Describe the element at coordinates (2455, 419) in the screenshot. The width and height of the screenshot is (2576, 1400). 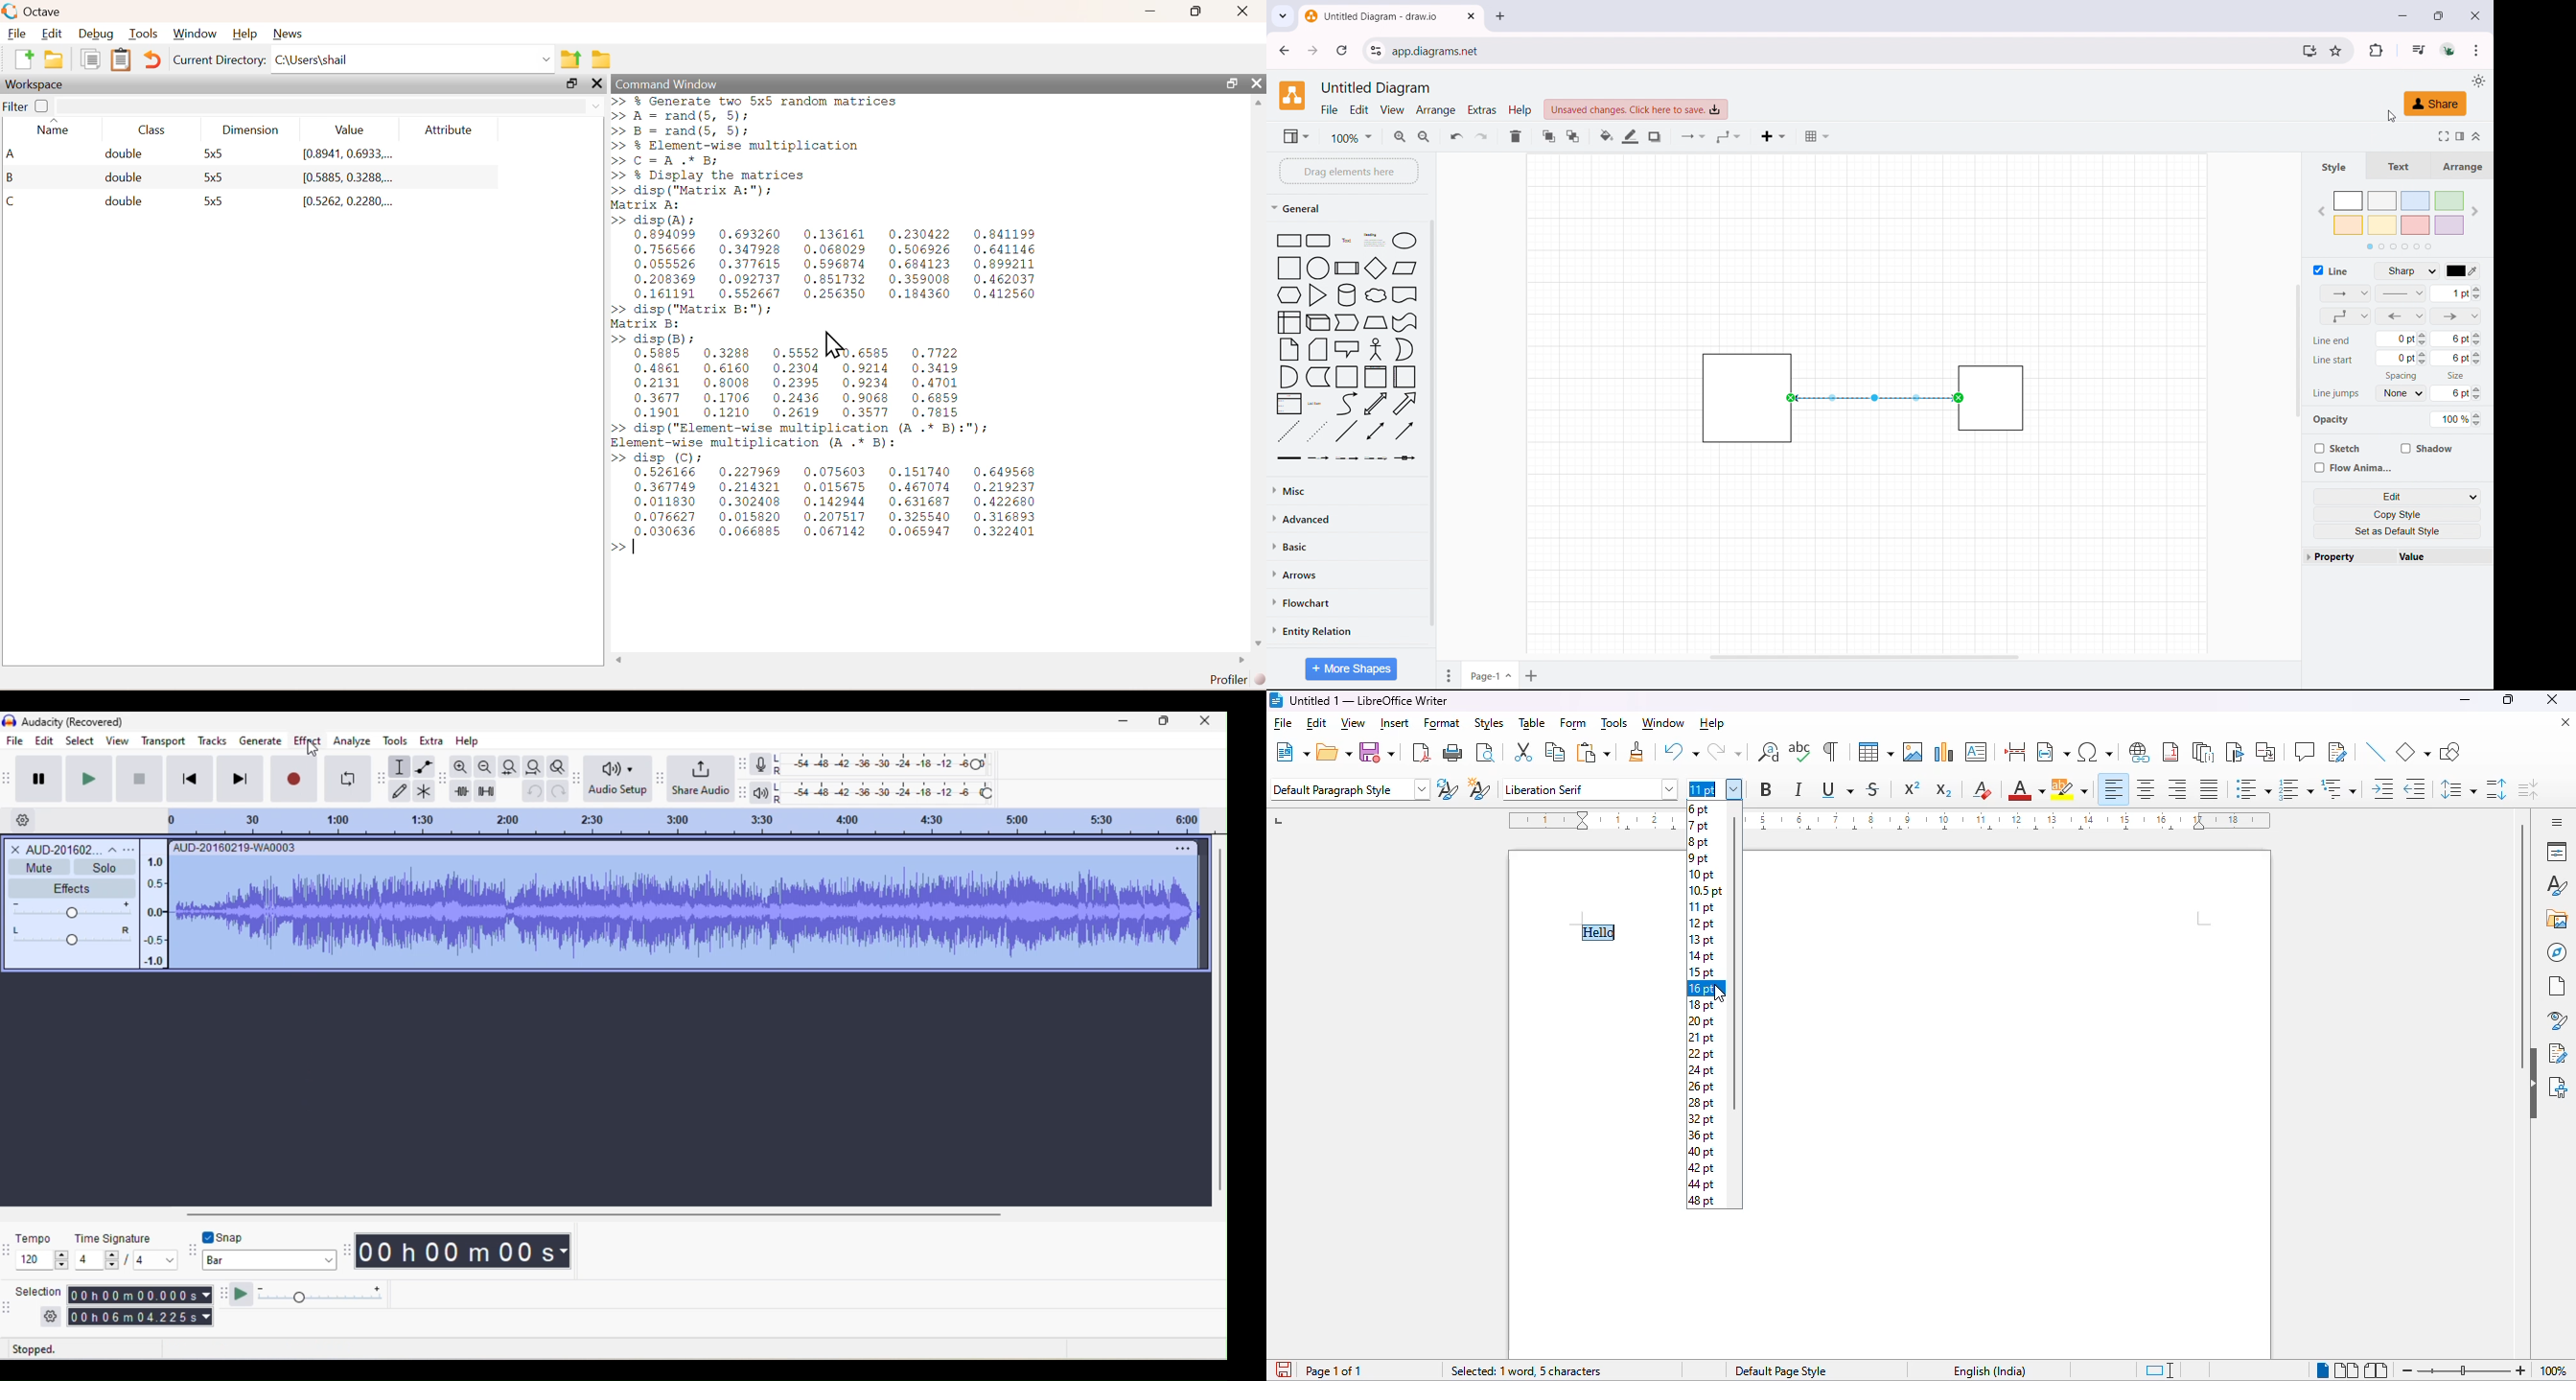
I see `opacity` at that location.